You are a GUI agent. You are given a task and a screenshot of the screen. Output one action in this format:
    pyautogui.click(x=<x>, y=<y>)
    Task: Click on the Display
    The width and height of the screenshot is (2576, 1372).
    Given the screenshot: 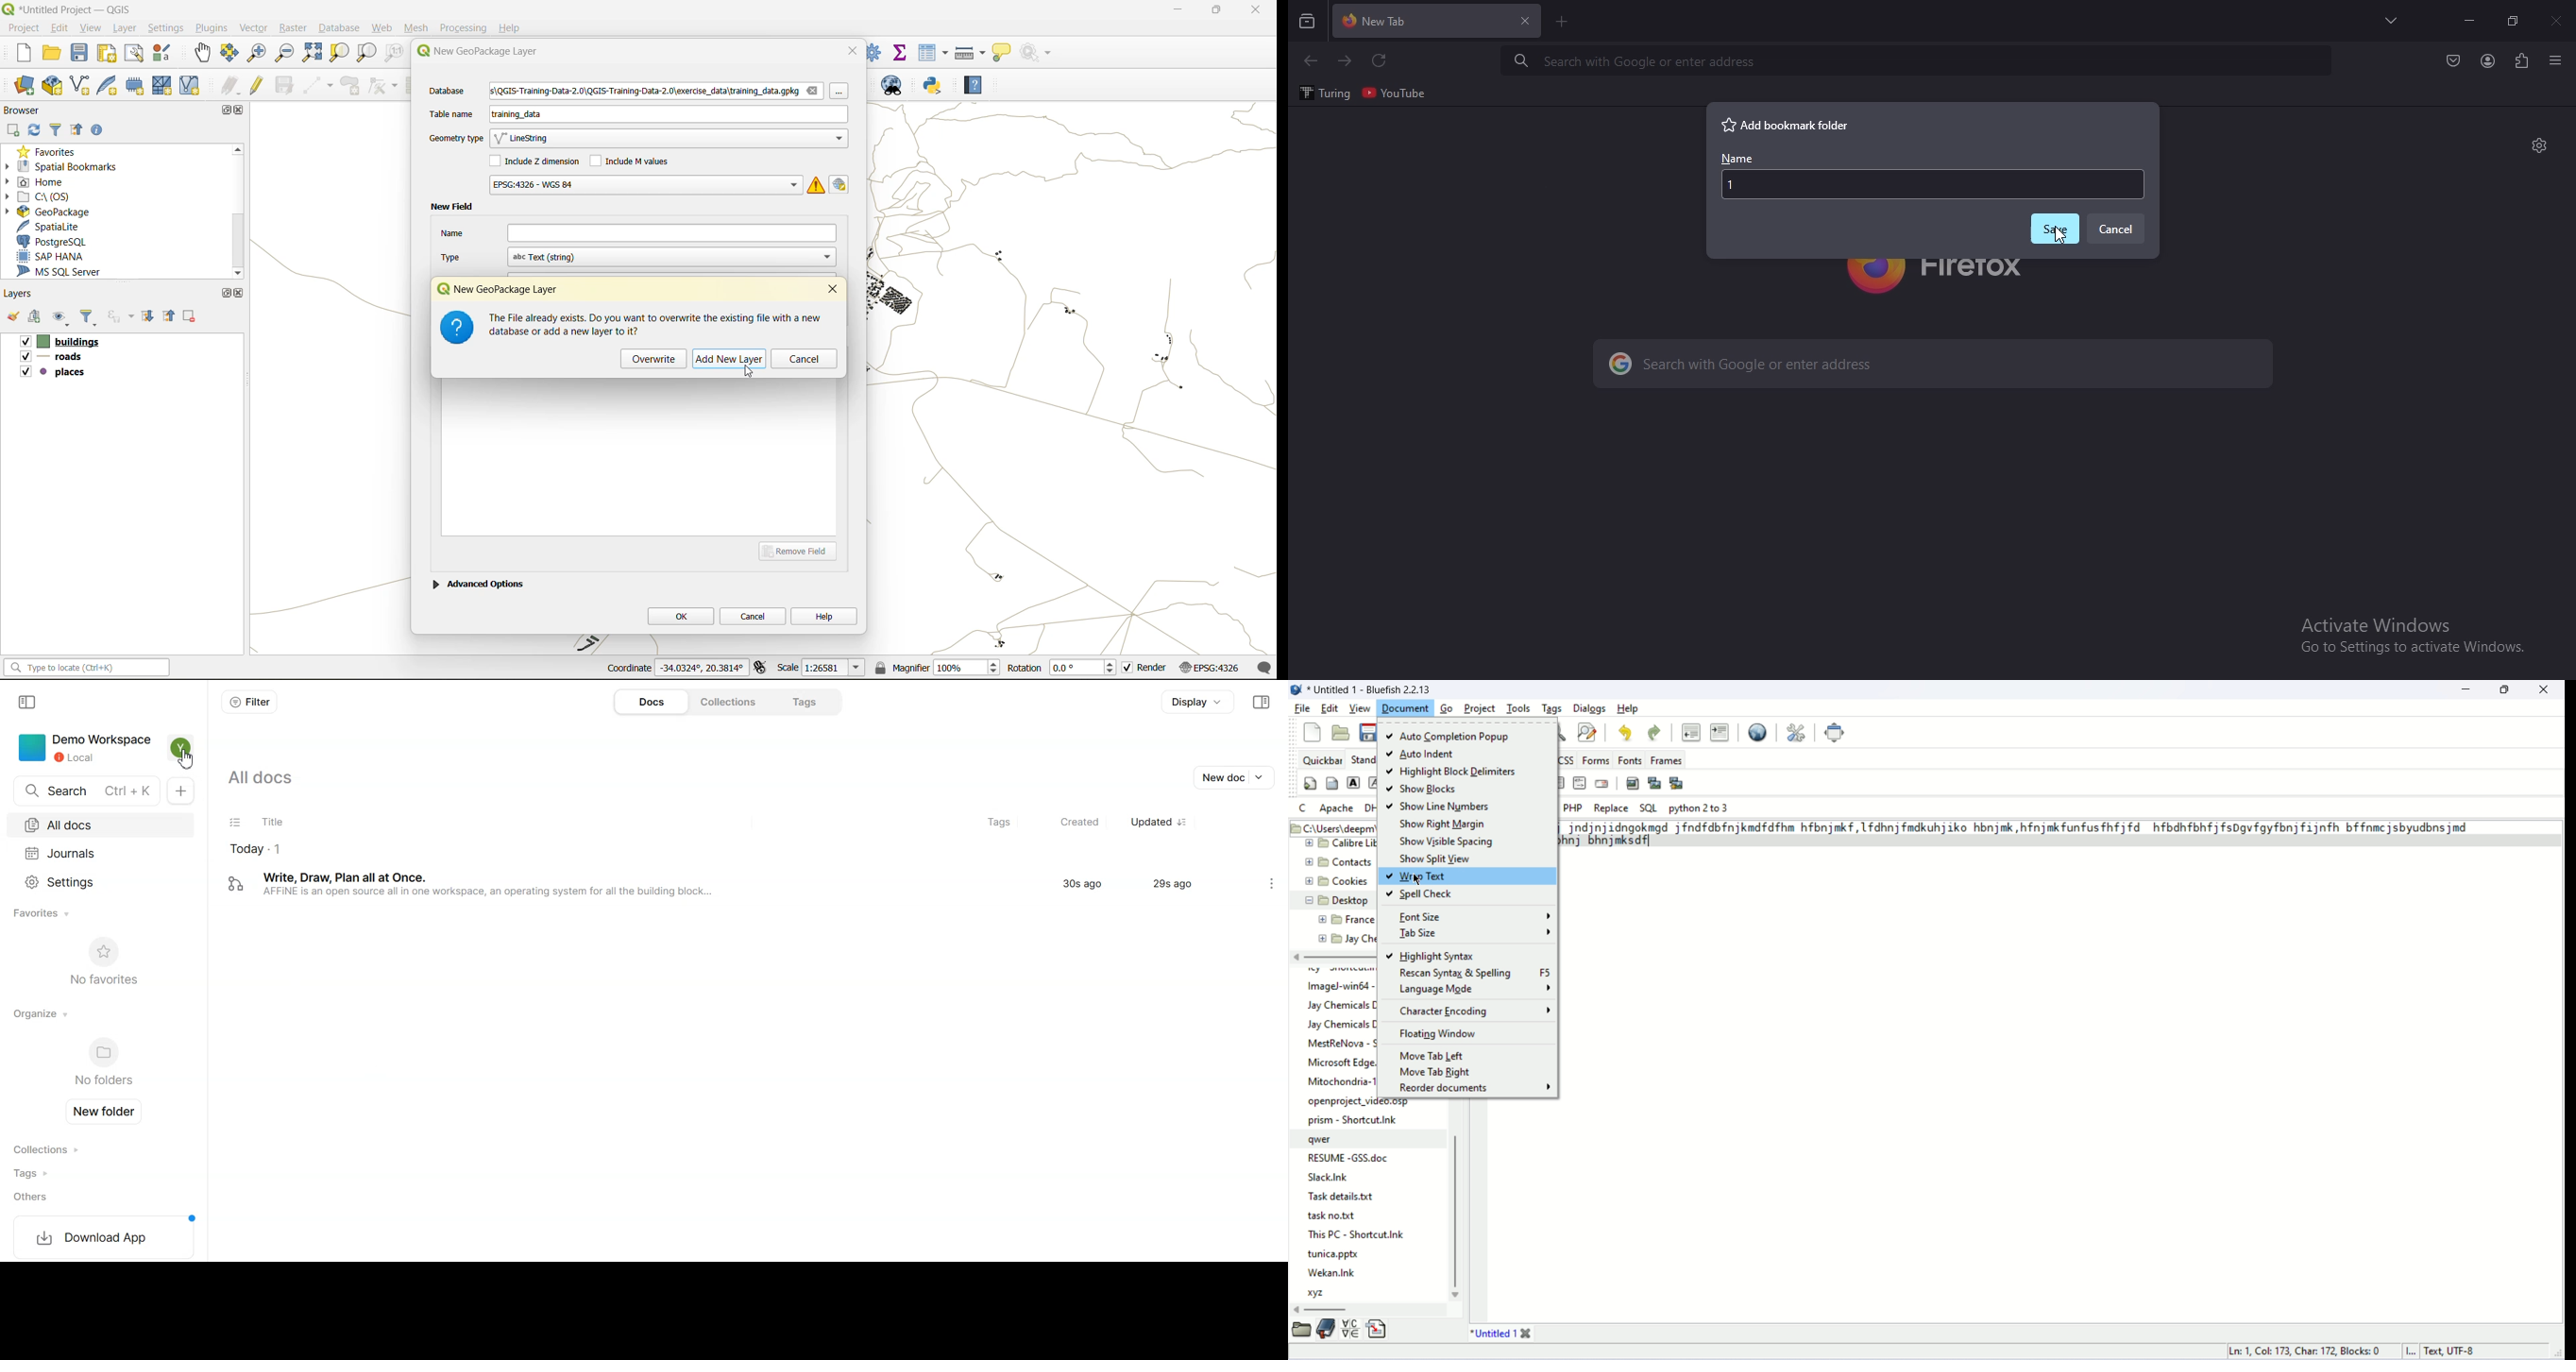 What is the action you would take?
    pyautogui.click(x=1195, y=703)
    